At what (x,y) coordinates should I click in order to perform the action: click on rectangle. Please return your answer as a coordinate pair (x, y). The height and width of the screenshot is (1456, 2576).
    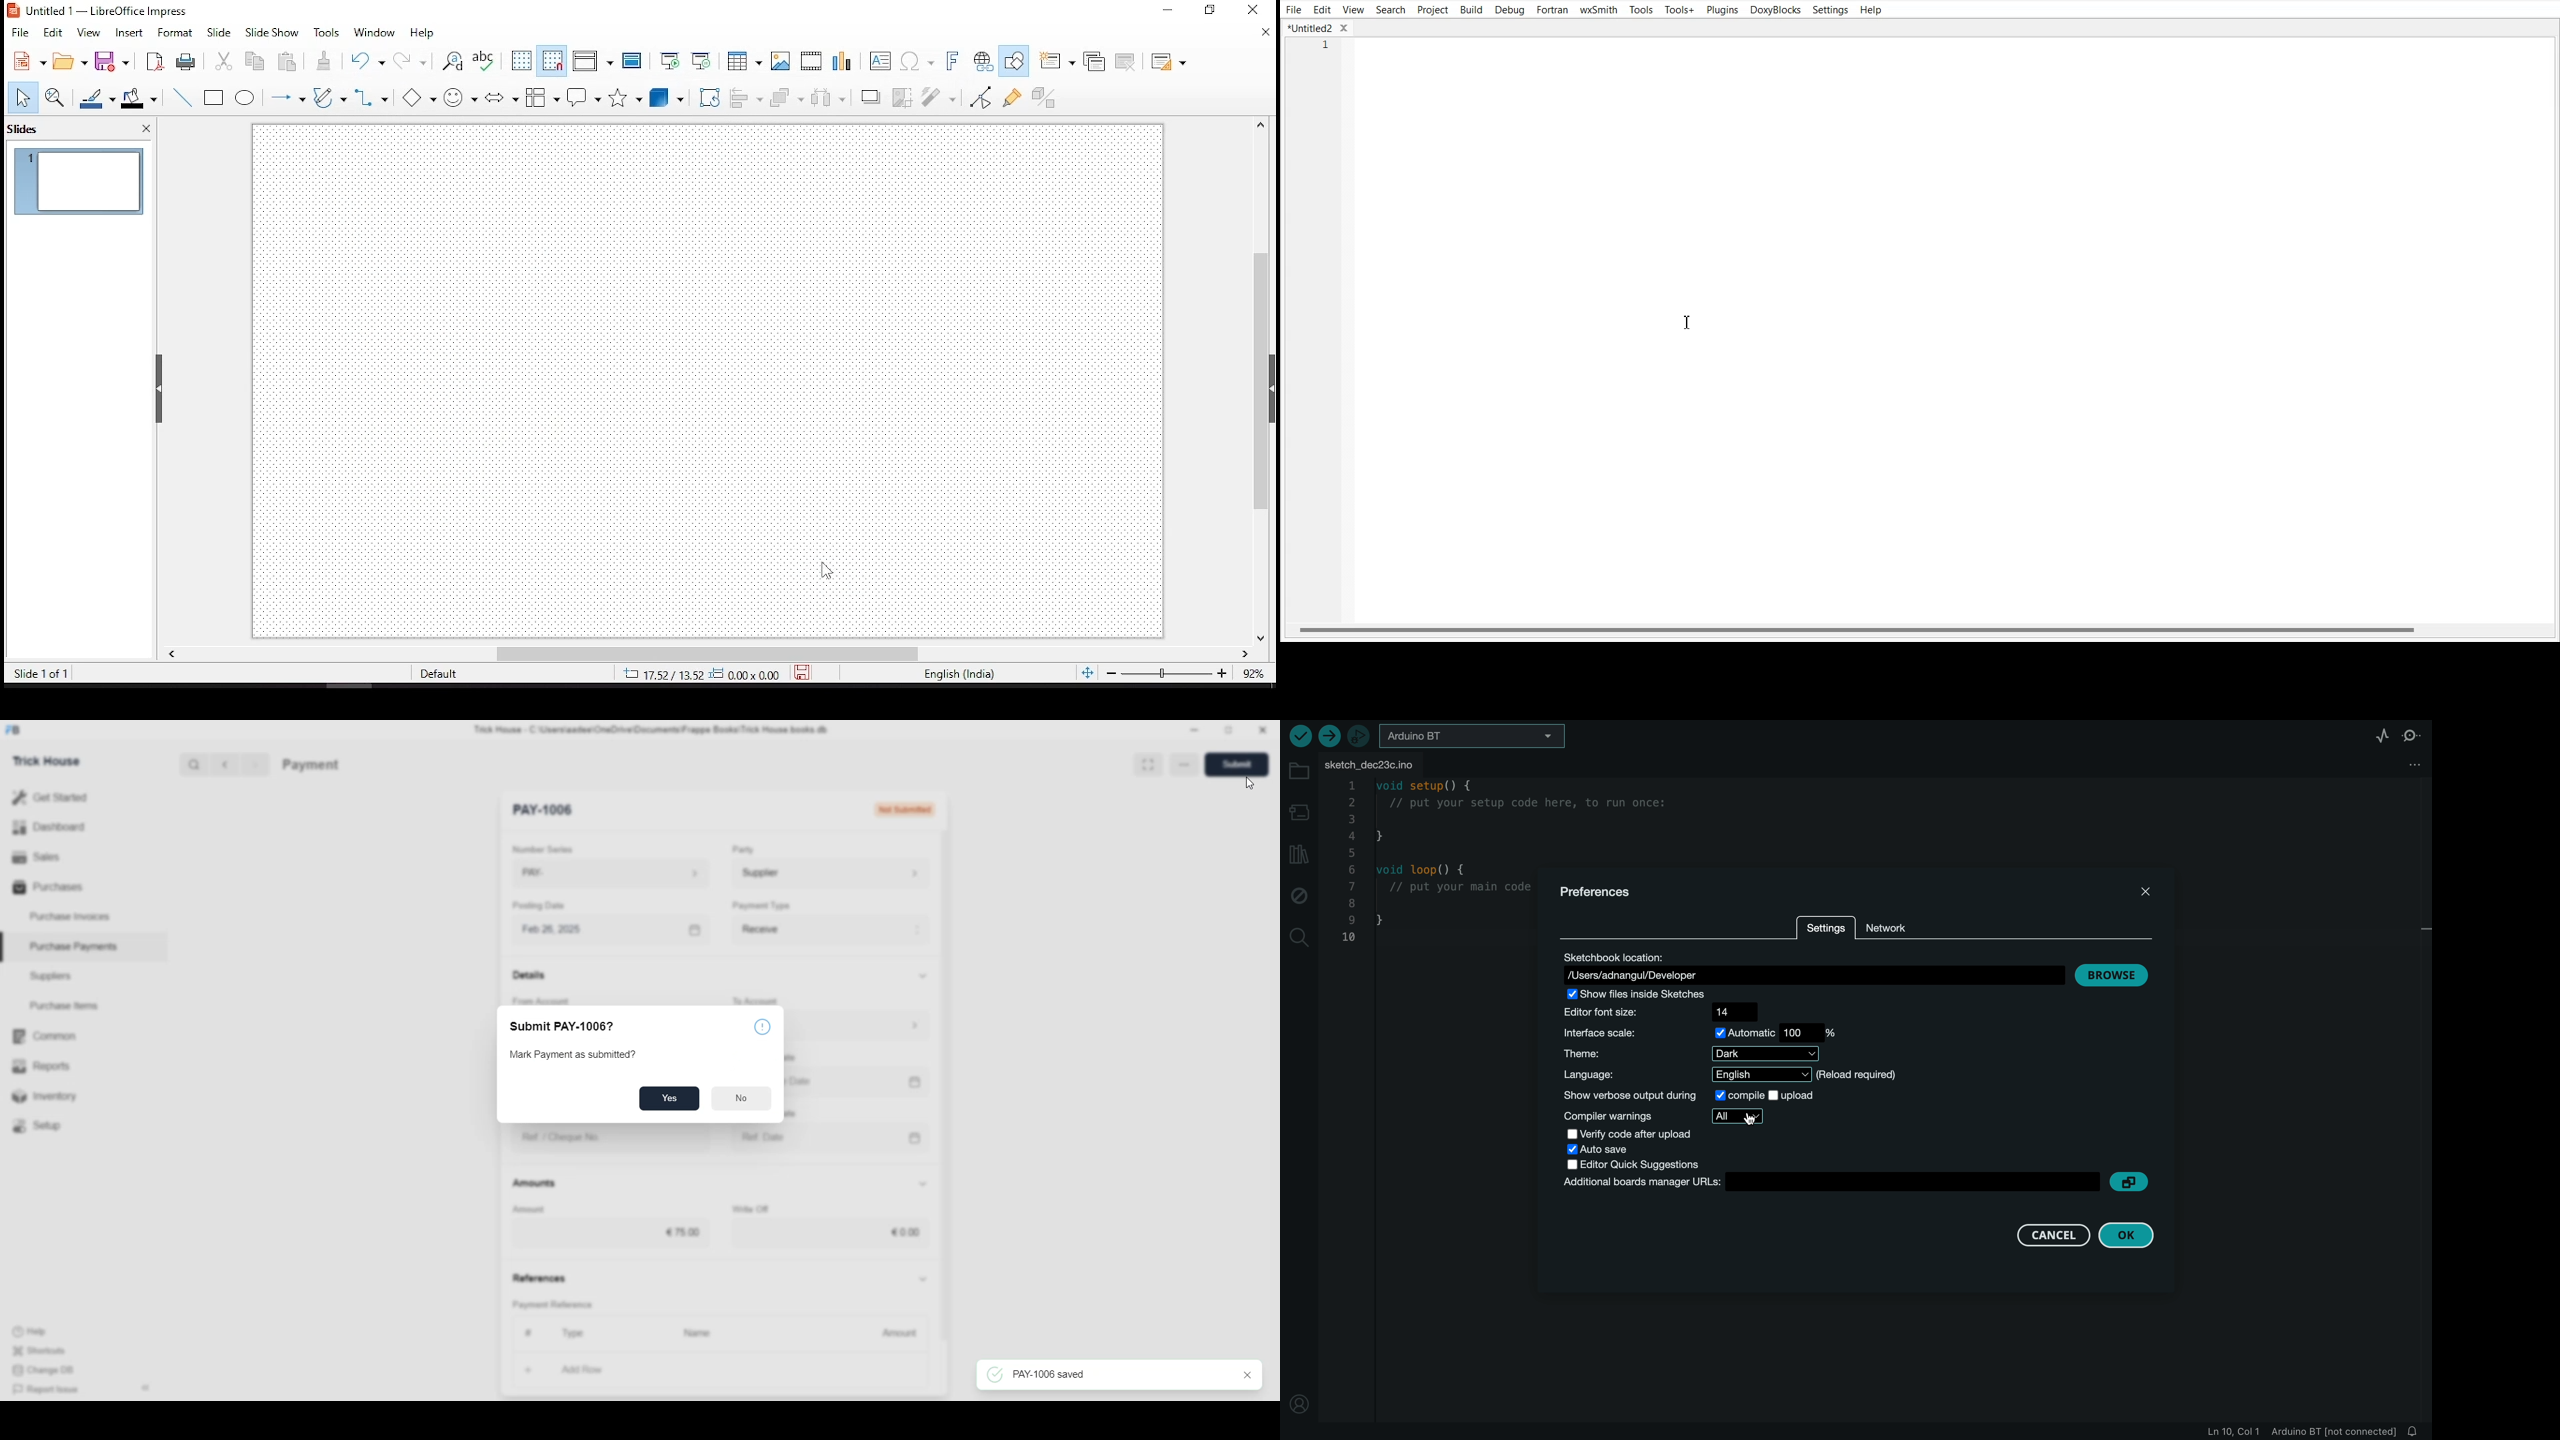
    Looking at the image, I should click on (214, 97).